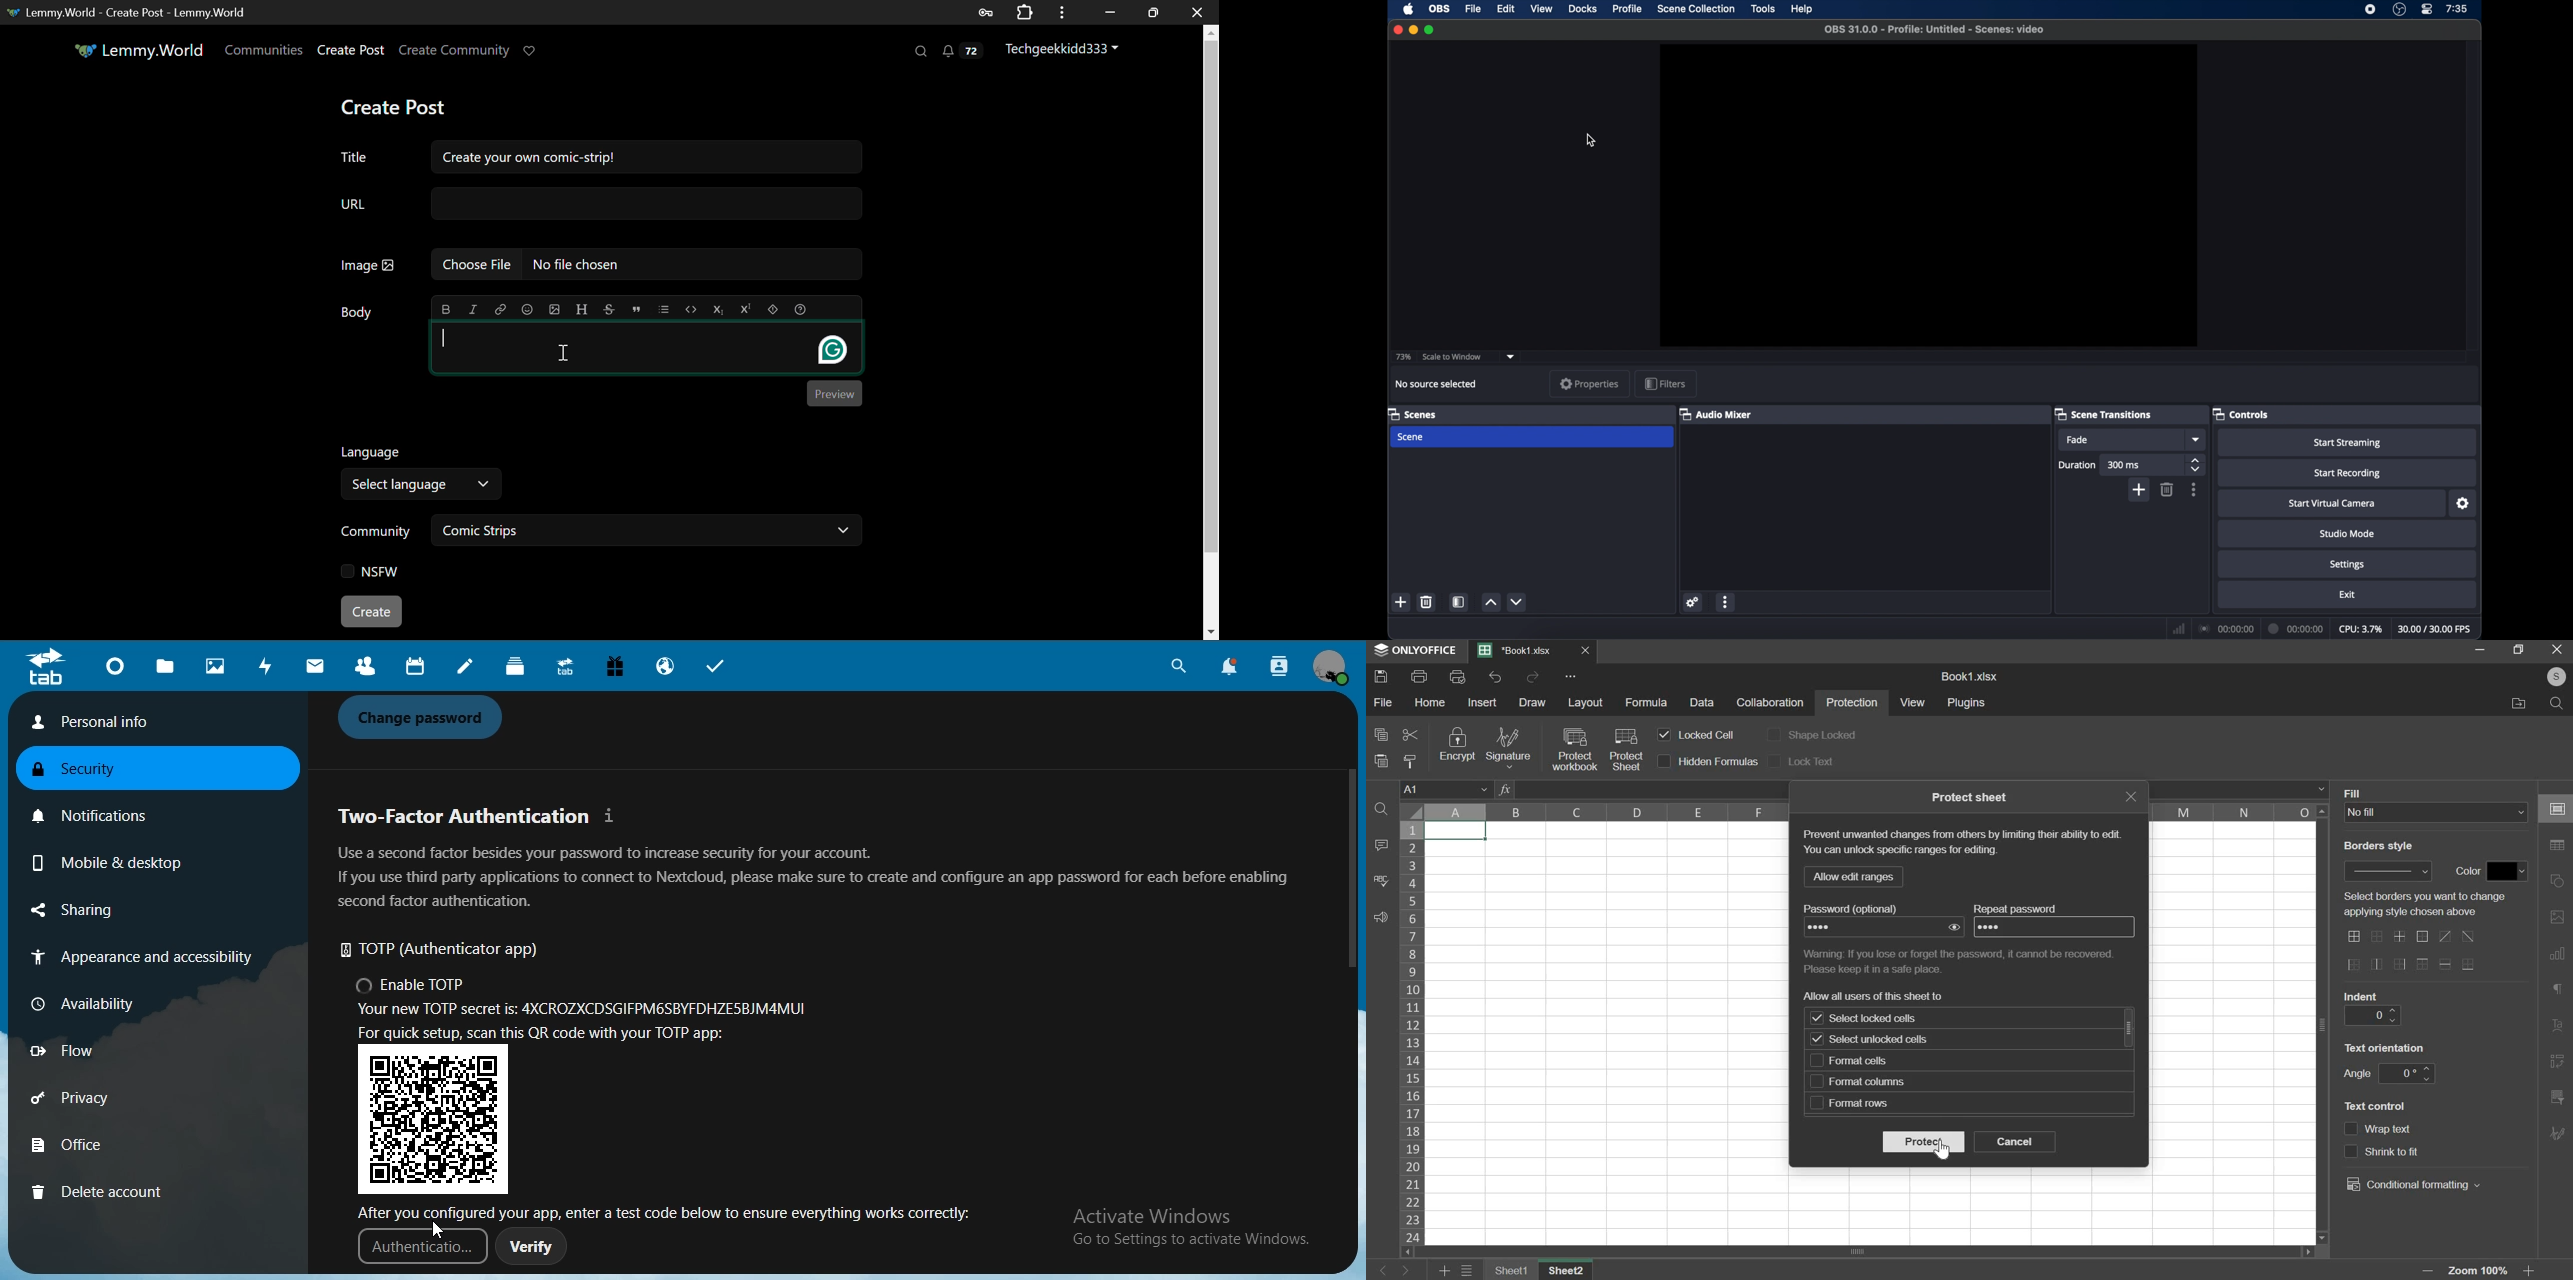 Image resolution: width=2576 pixels, height=1288 pixels. I want to click on increment, so click(1492, 601).